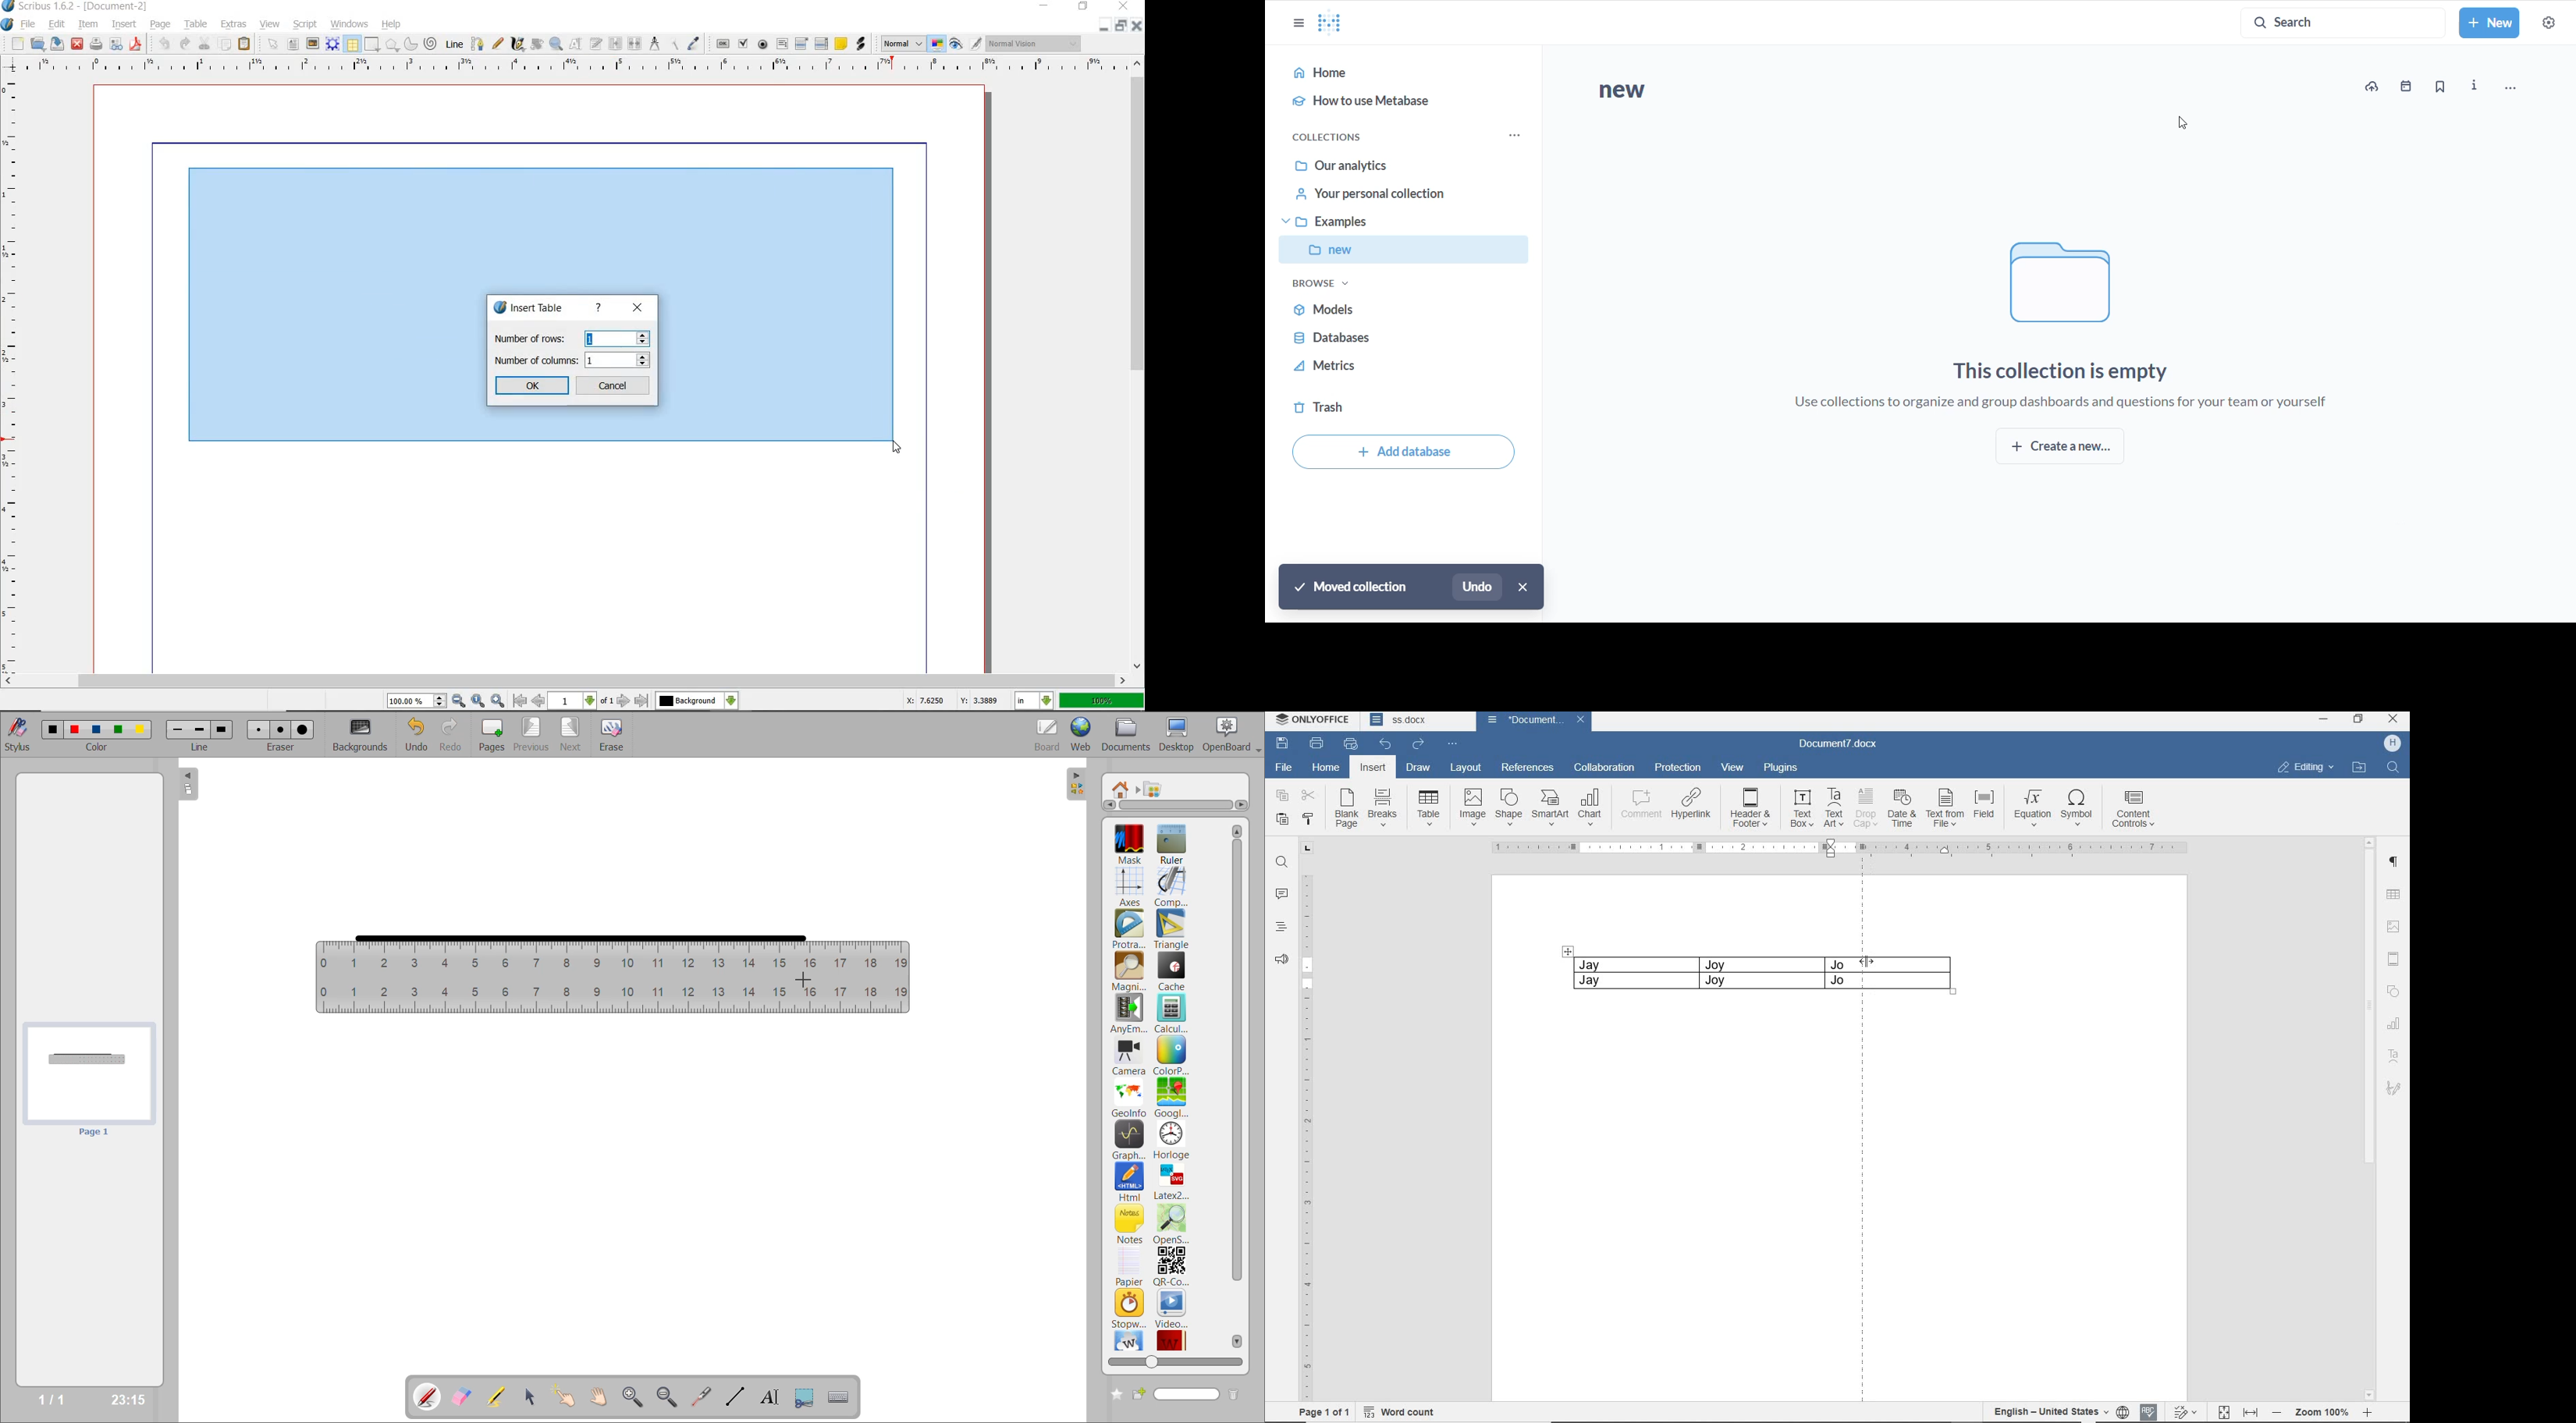 This screenshot has height=1428, width=2576. I want to click on toggle color management mode, so click(936, 44).